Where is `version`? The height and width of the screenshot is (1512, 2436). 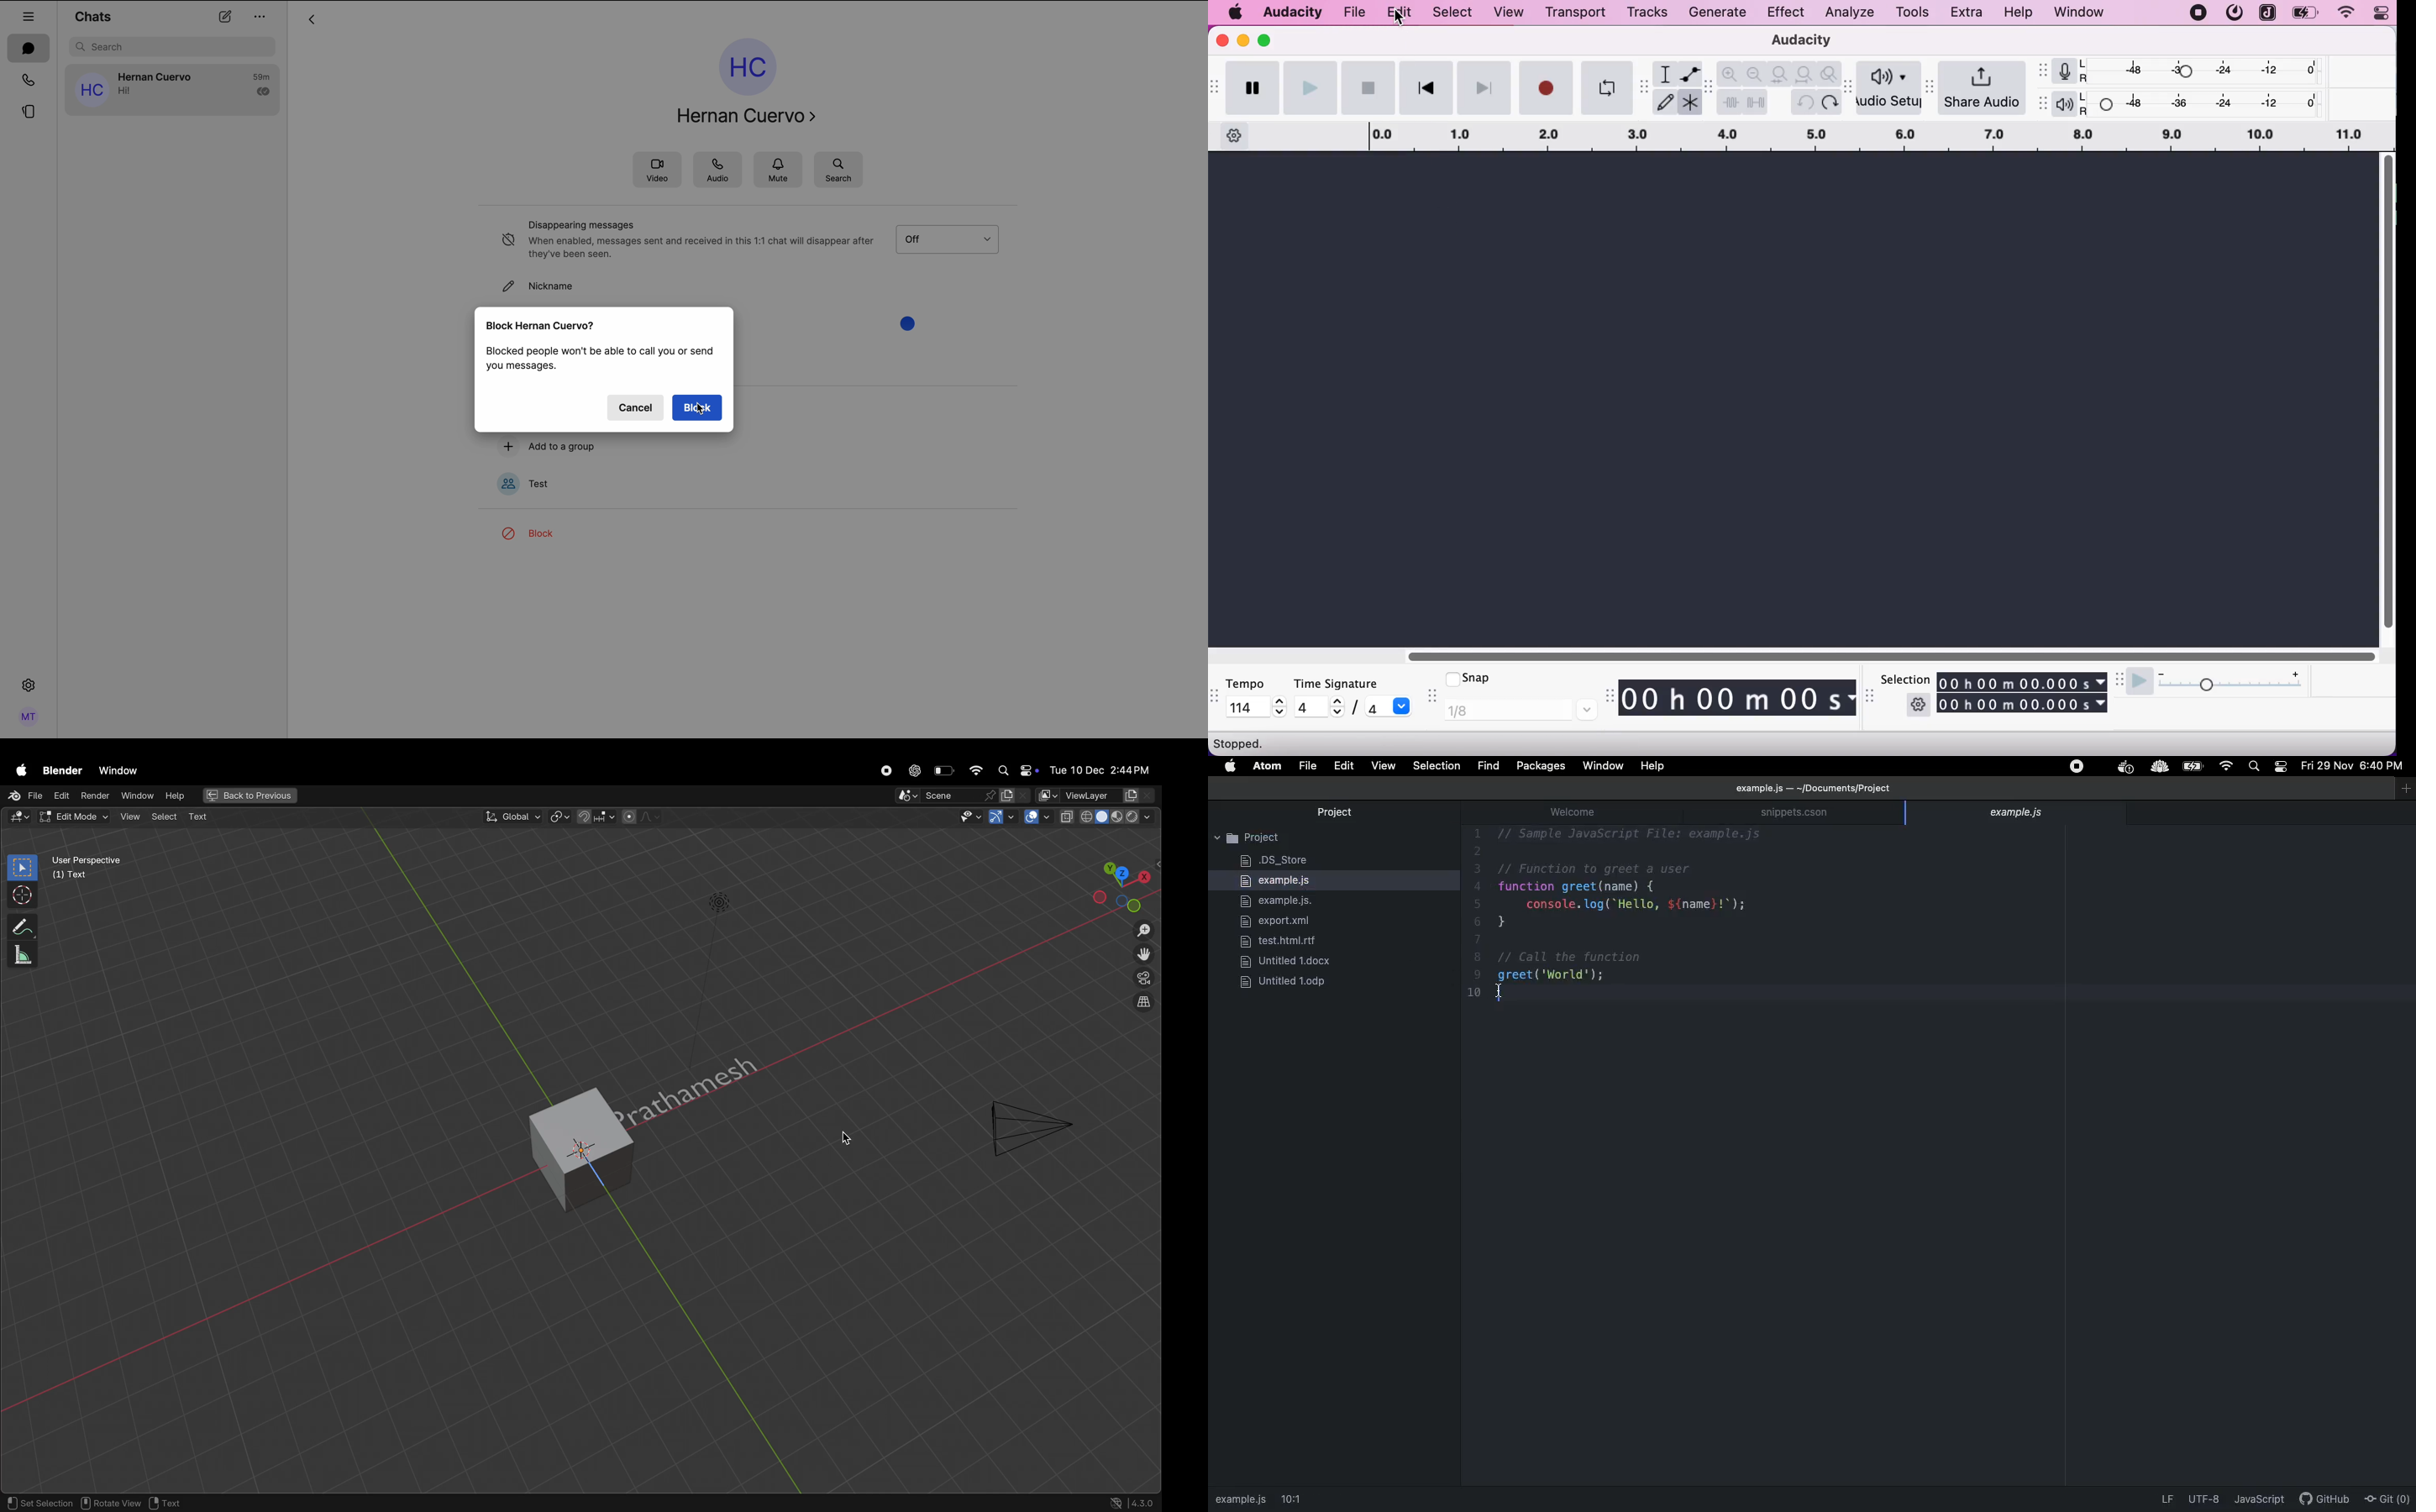 version is located at coordinates (1133, 1502).